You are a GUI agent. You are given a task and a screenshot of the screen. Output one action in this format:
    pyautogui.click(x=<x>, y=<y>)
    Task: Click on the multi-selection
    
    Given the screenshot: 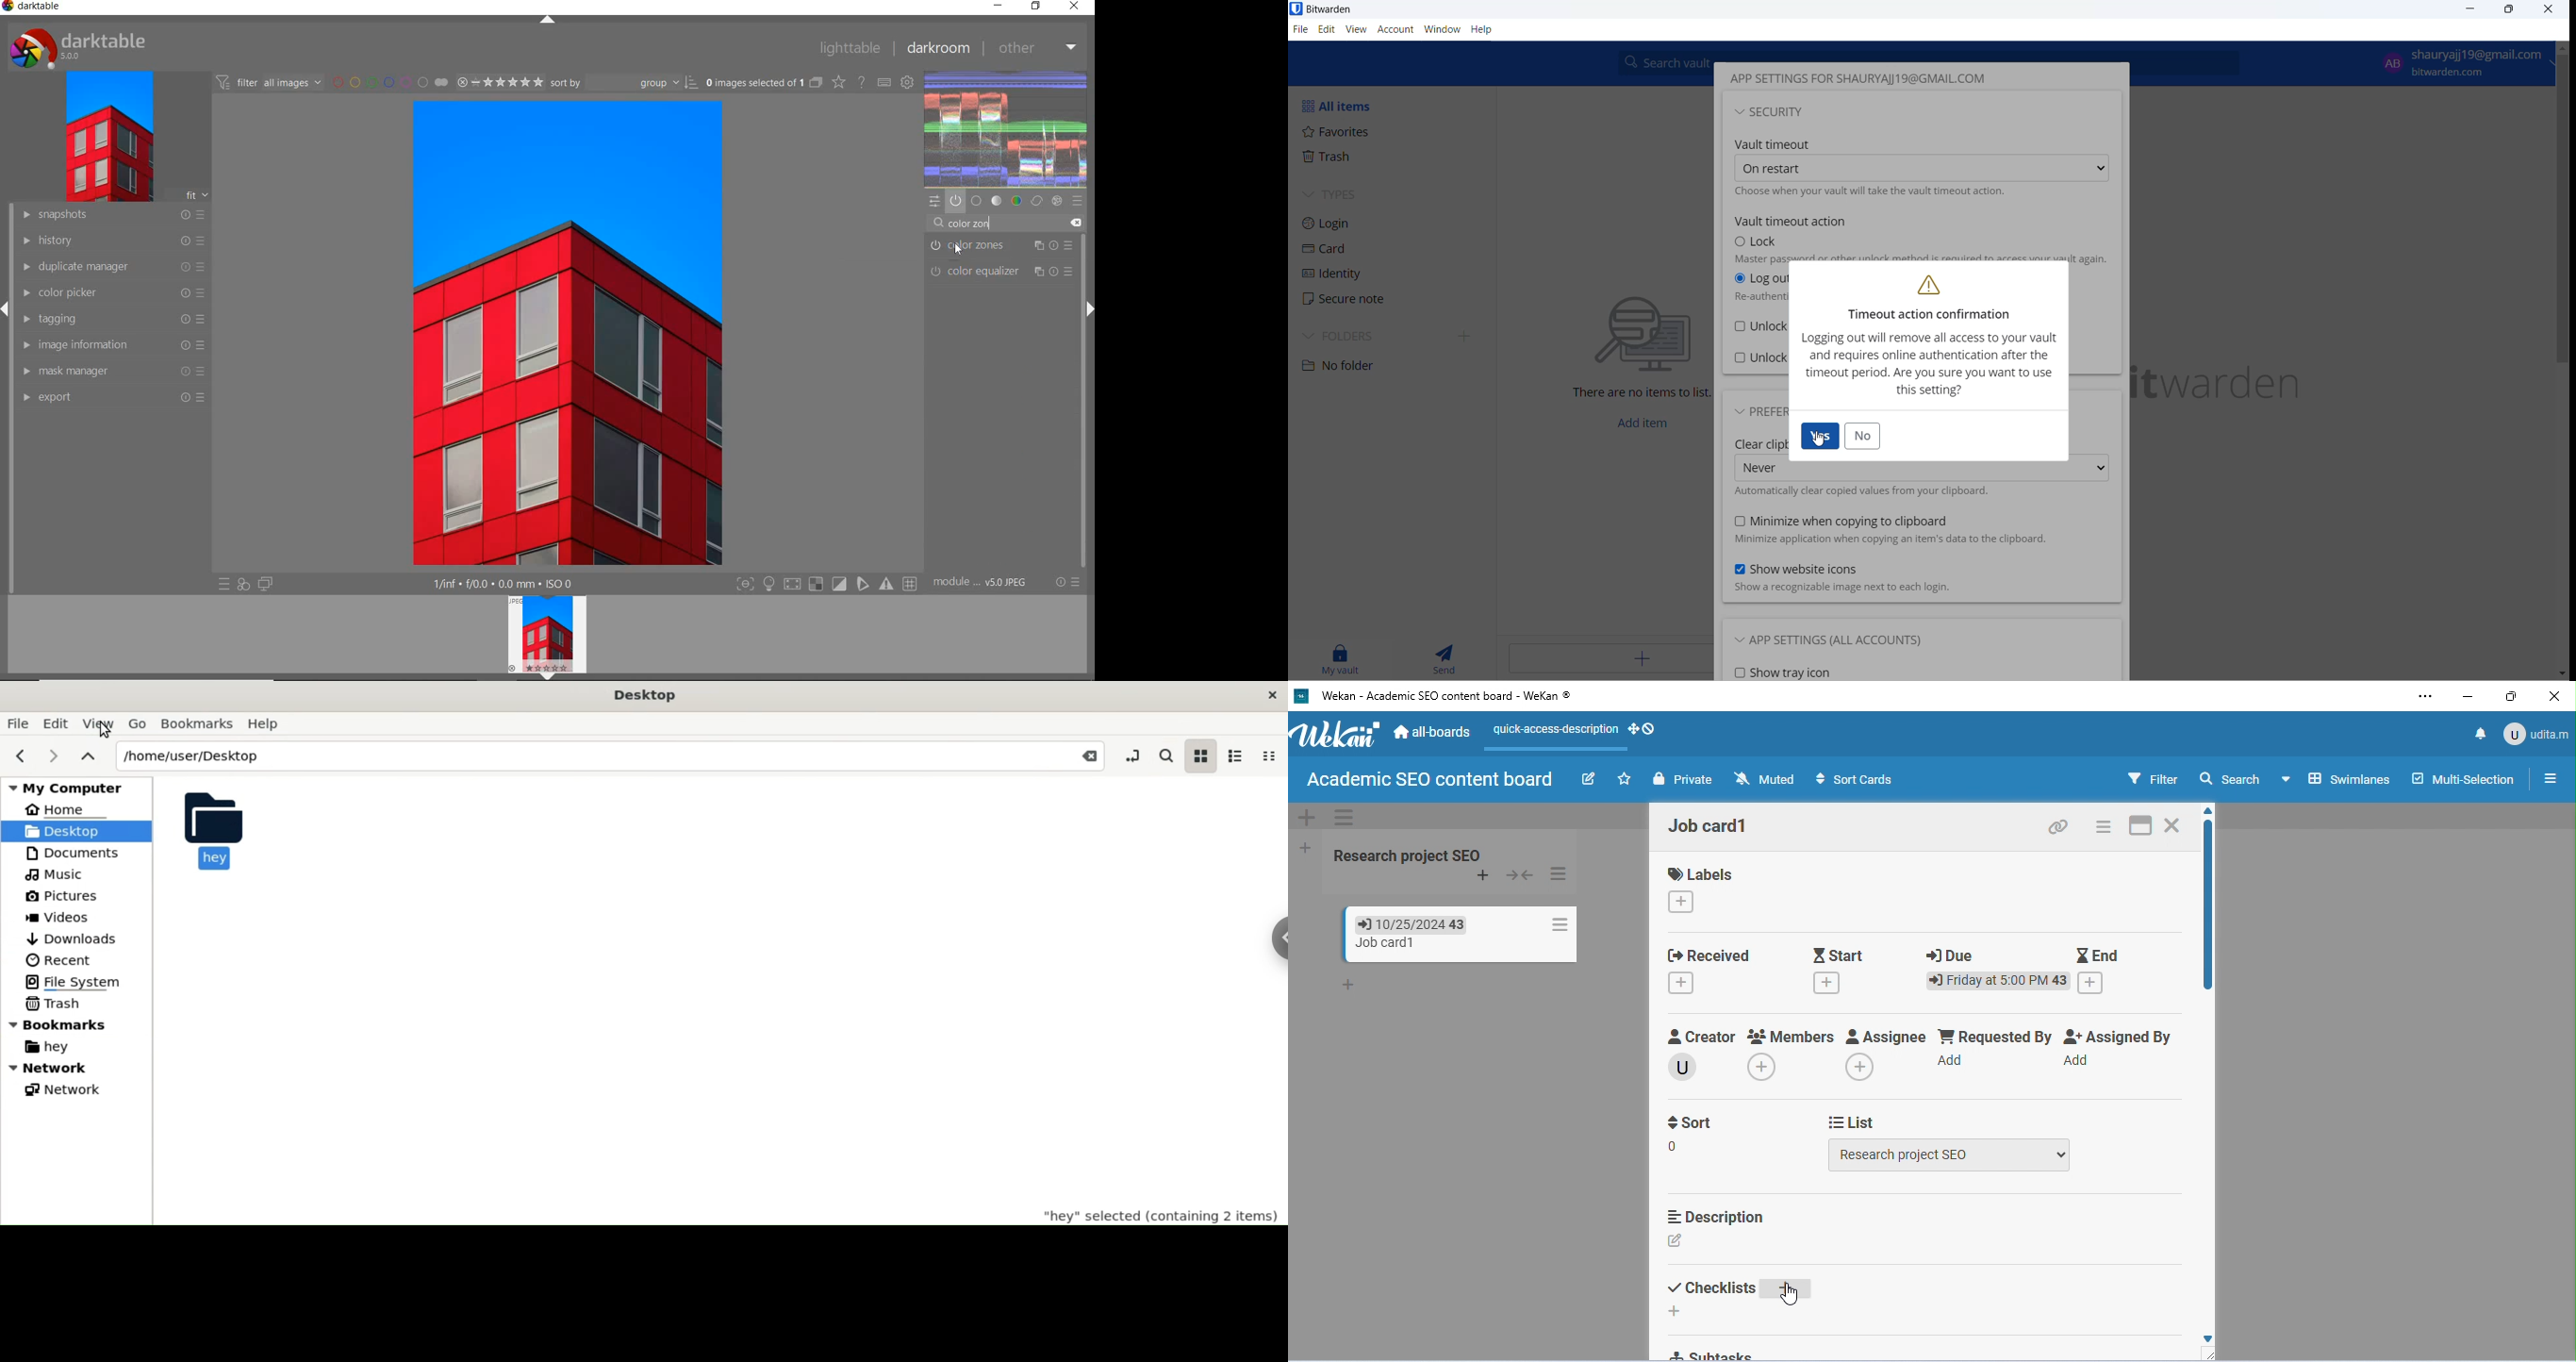 What is the action you would take?
    pyautogui.click(x=2463, y=776)
    